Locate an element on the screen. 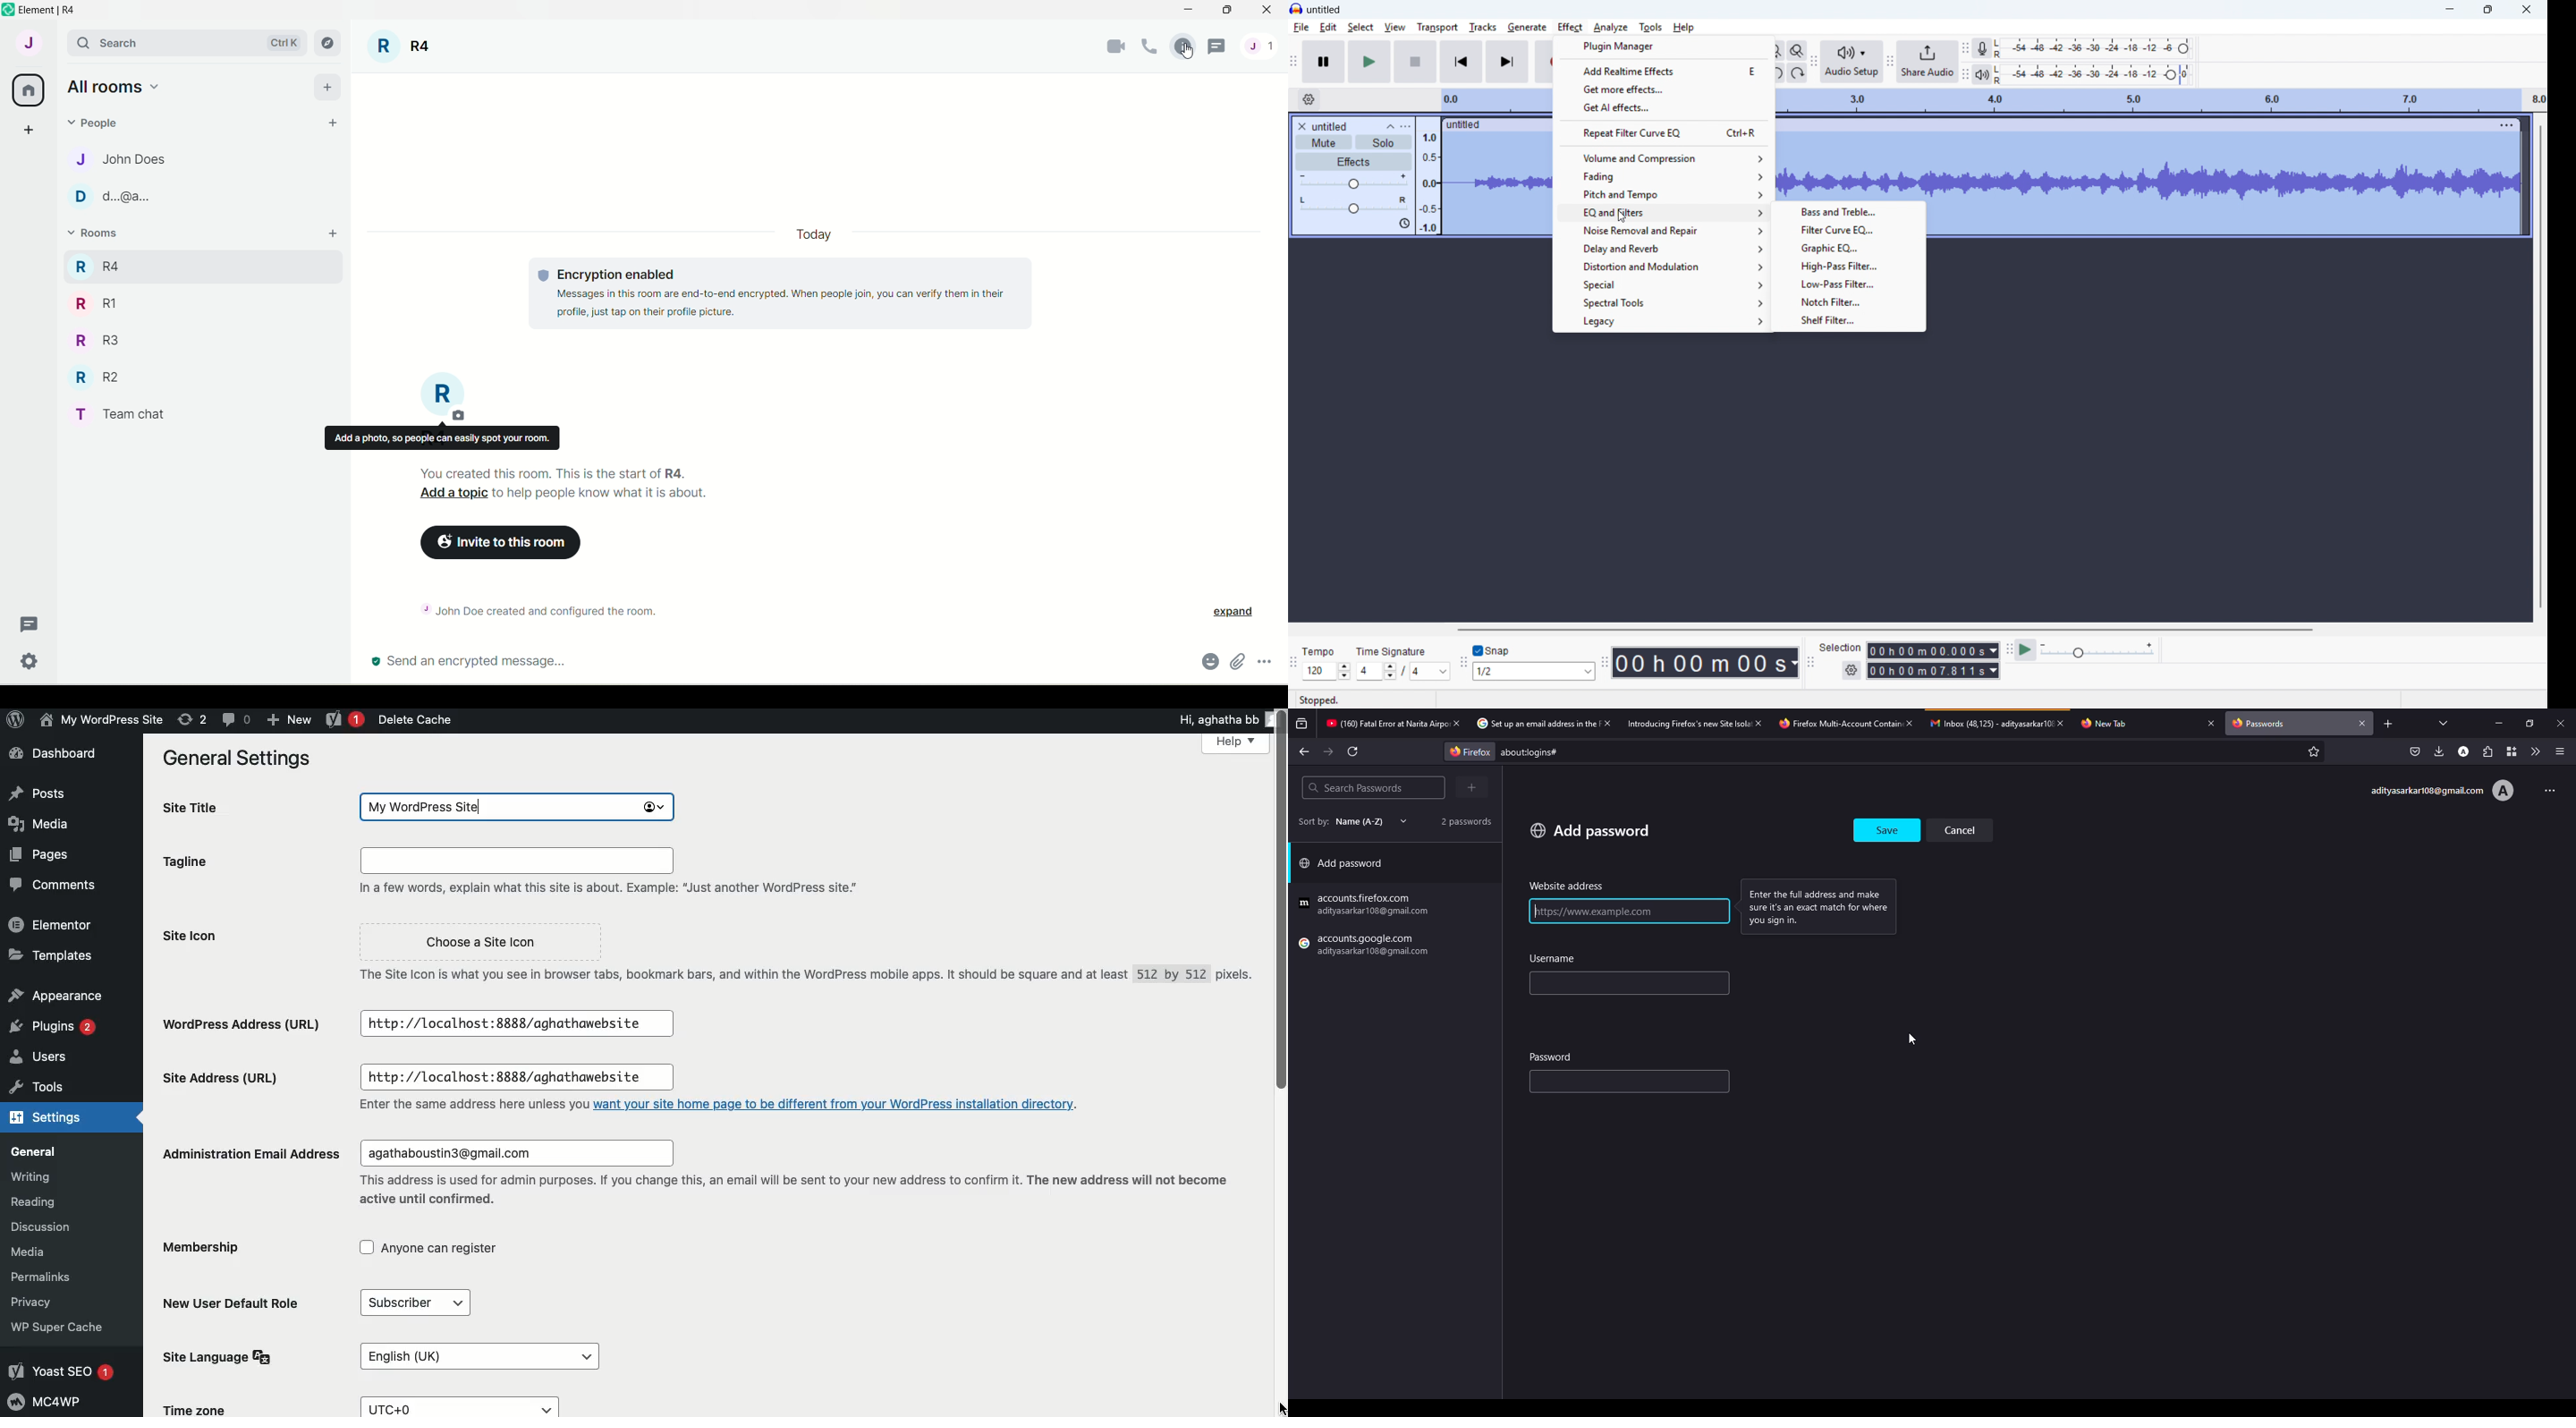 Image resolution: width=2576 pixels, height=1428 pixels. Privacy is located at coordinates (33, 1303).